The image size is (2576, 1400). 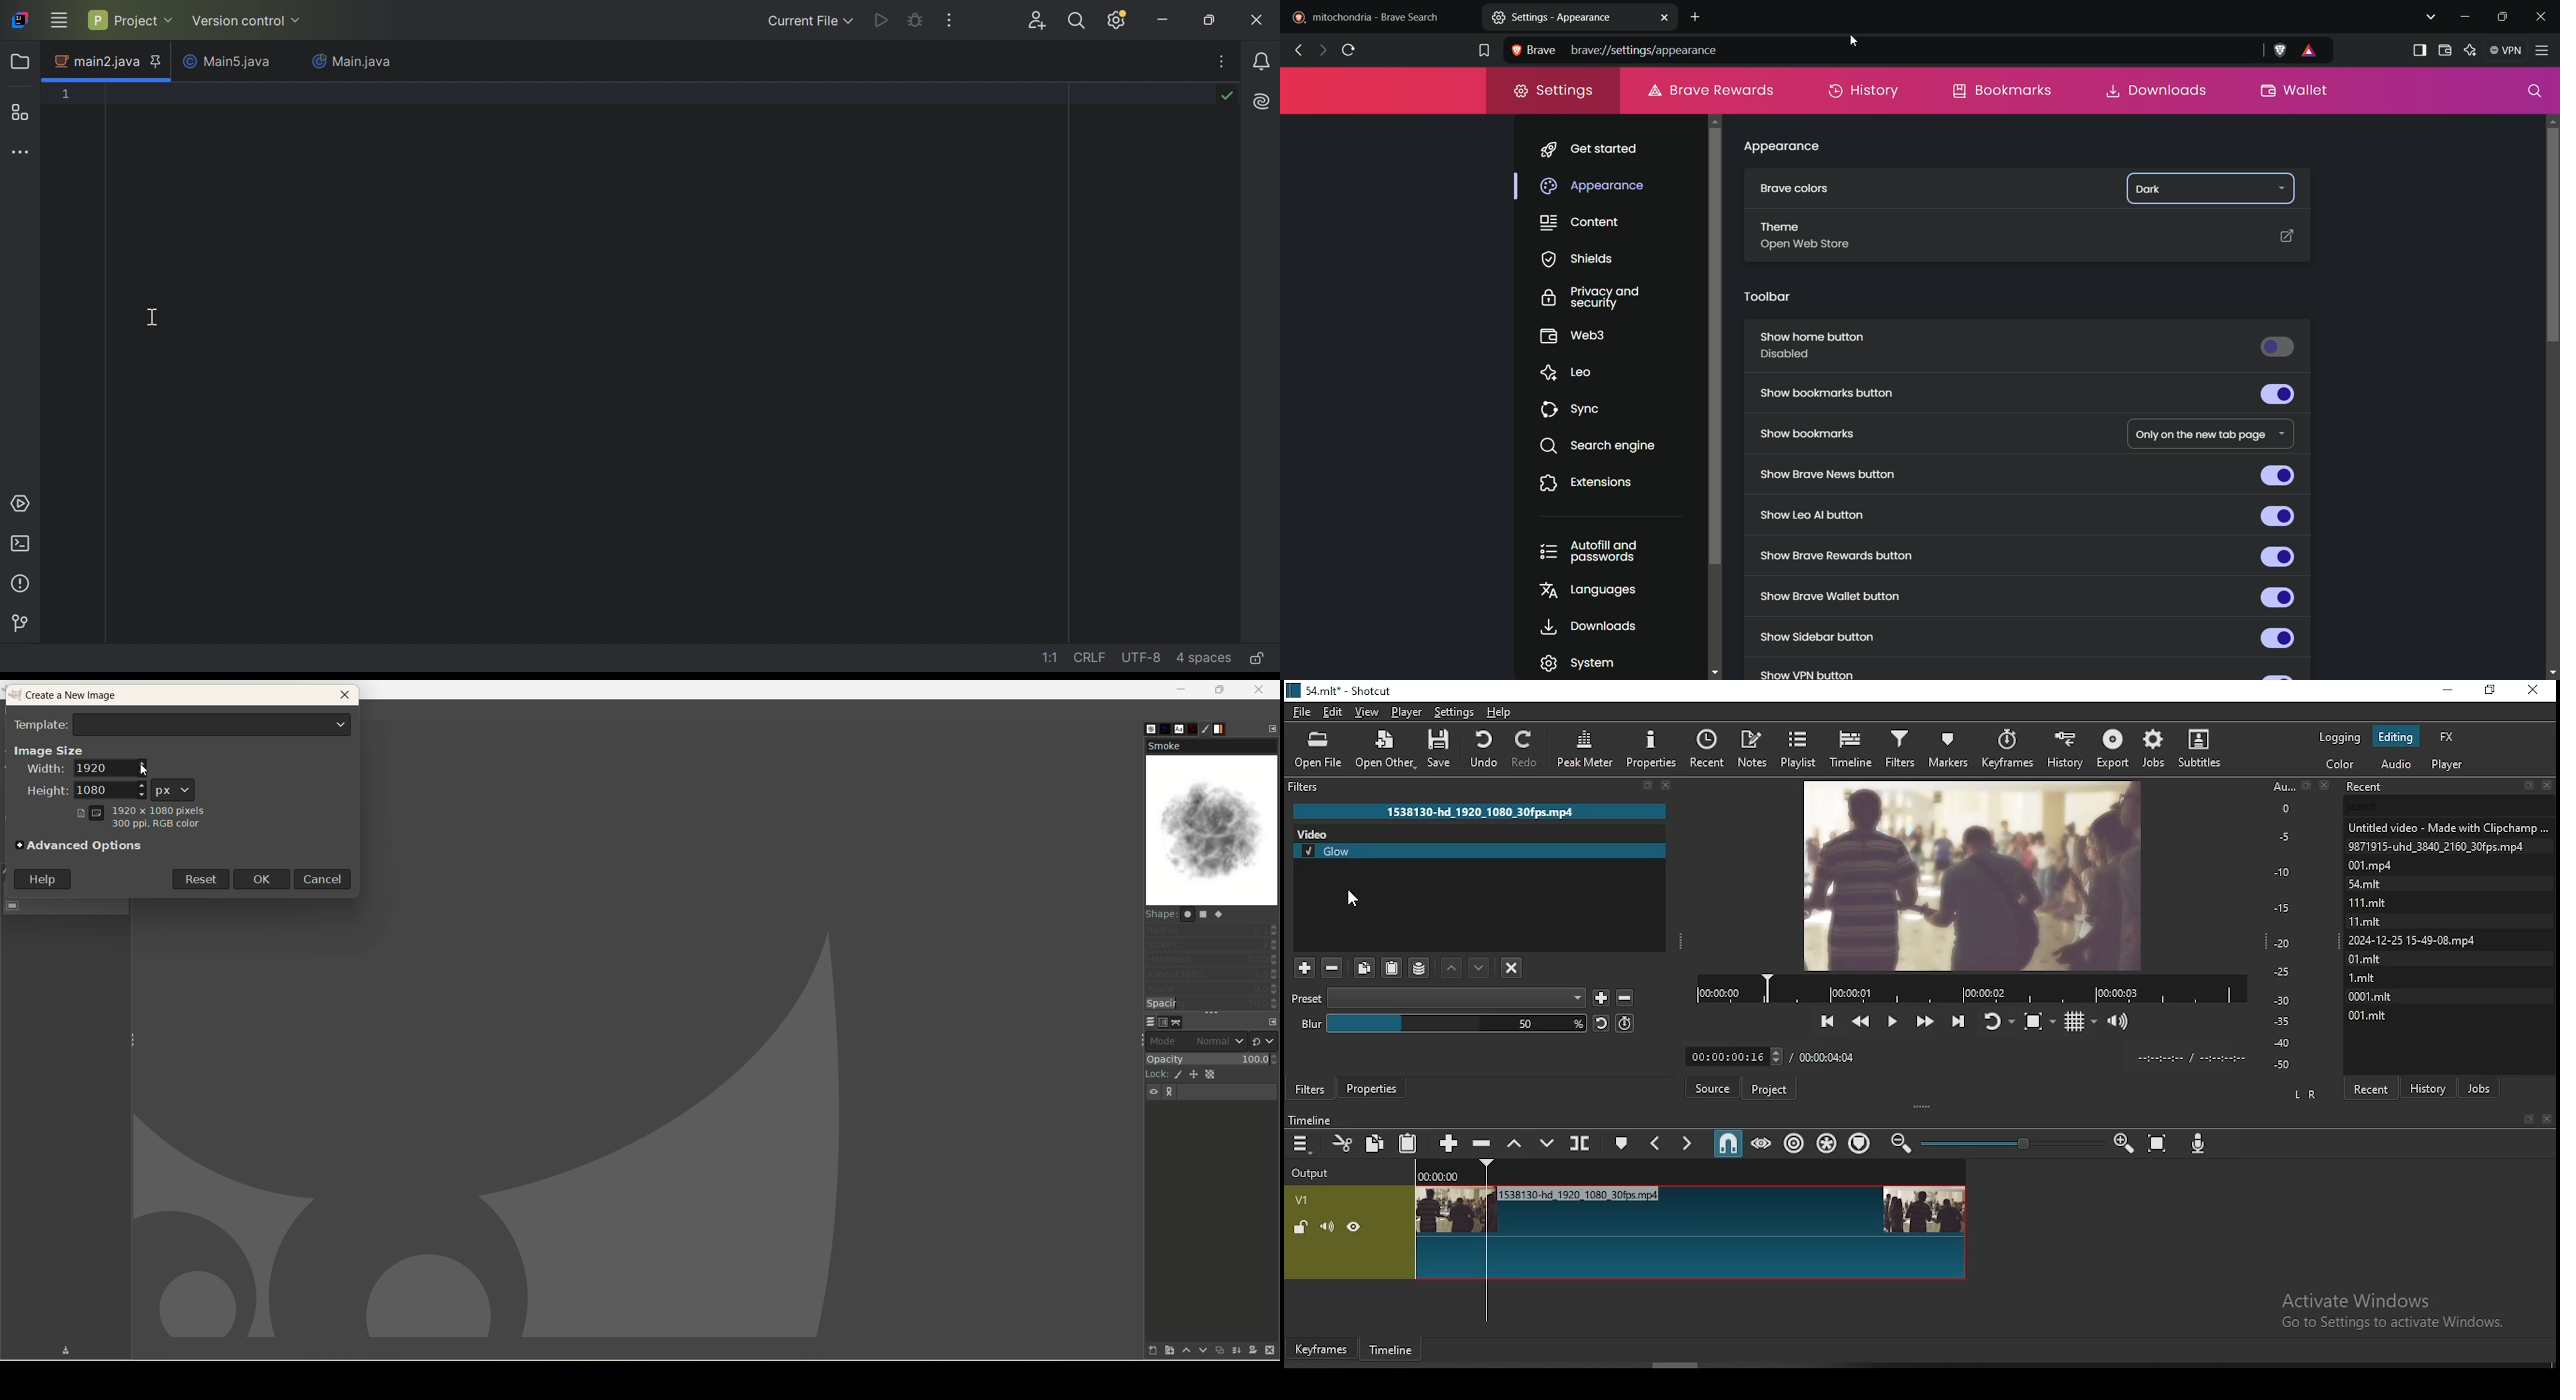 I want to click on file, so click(x=1304, y=712).